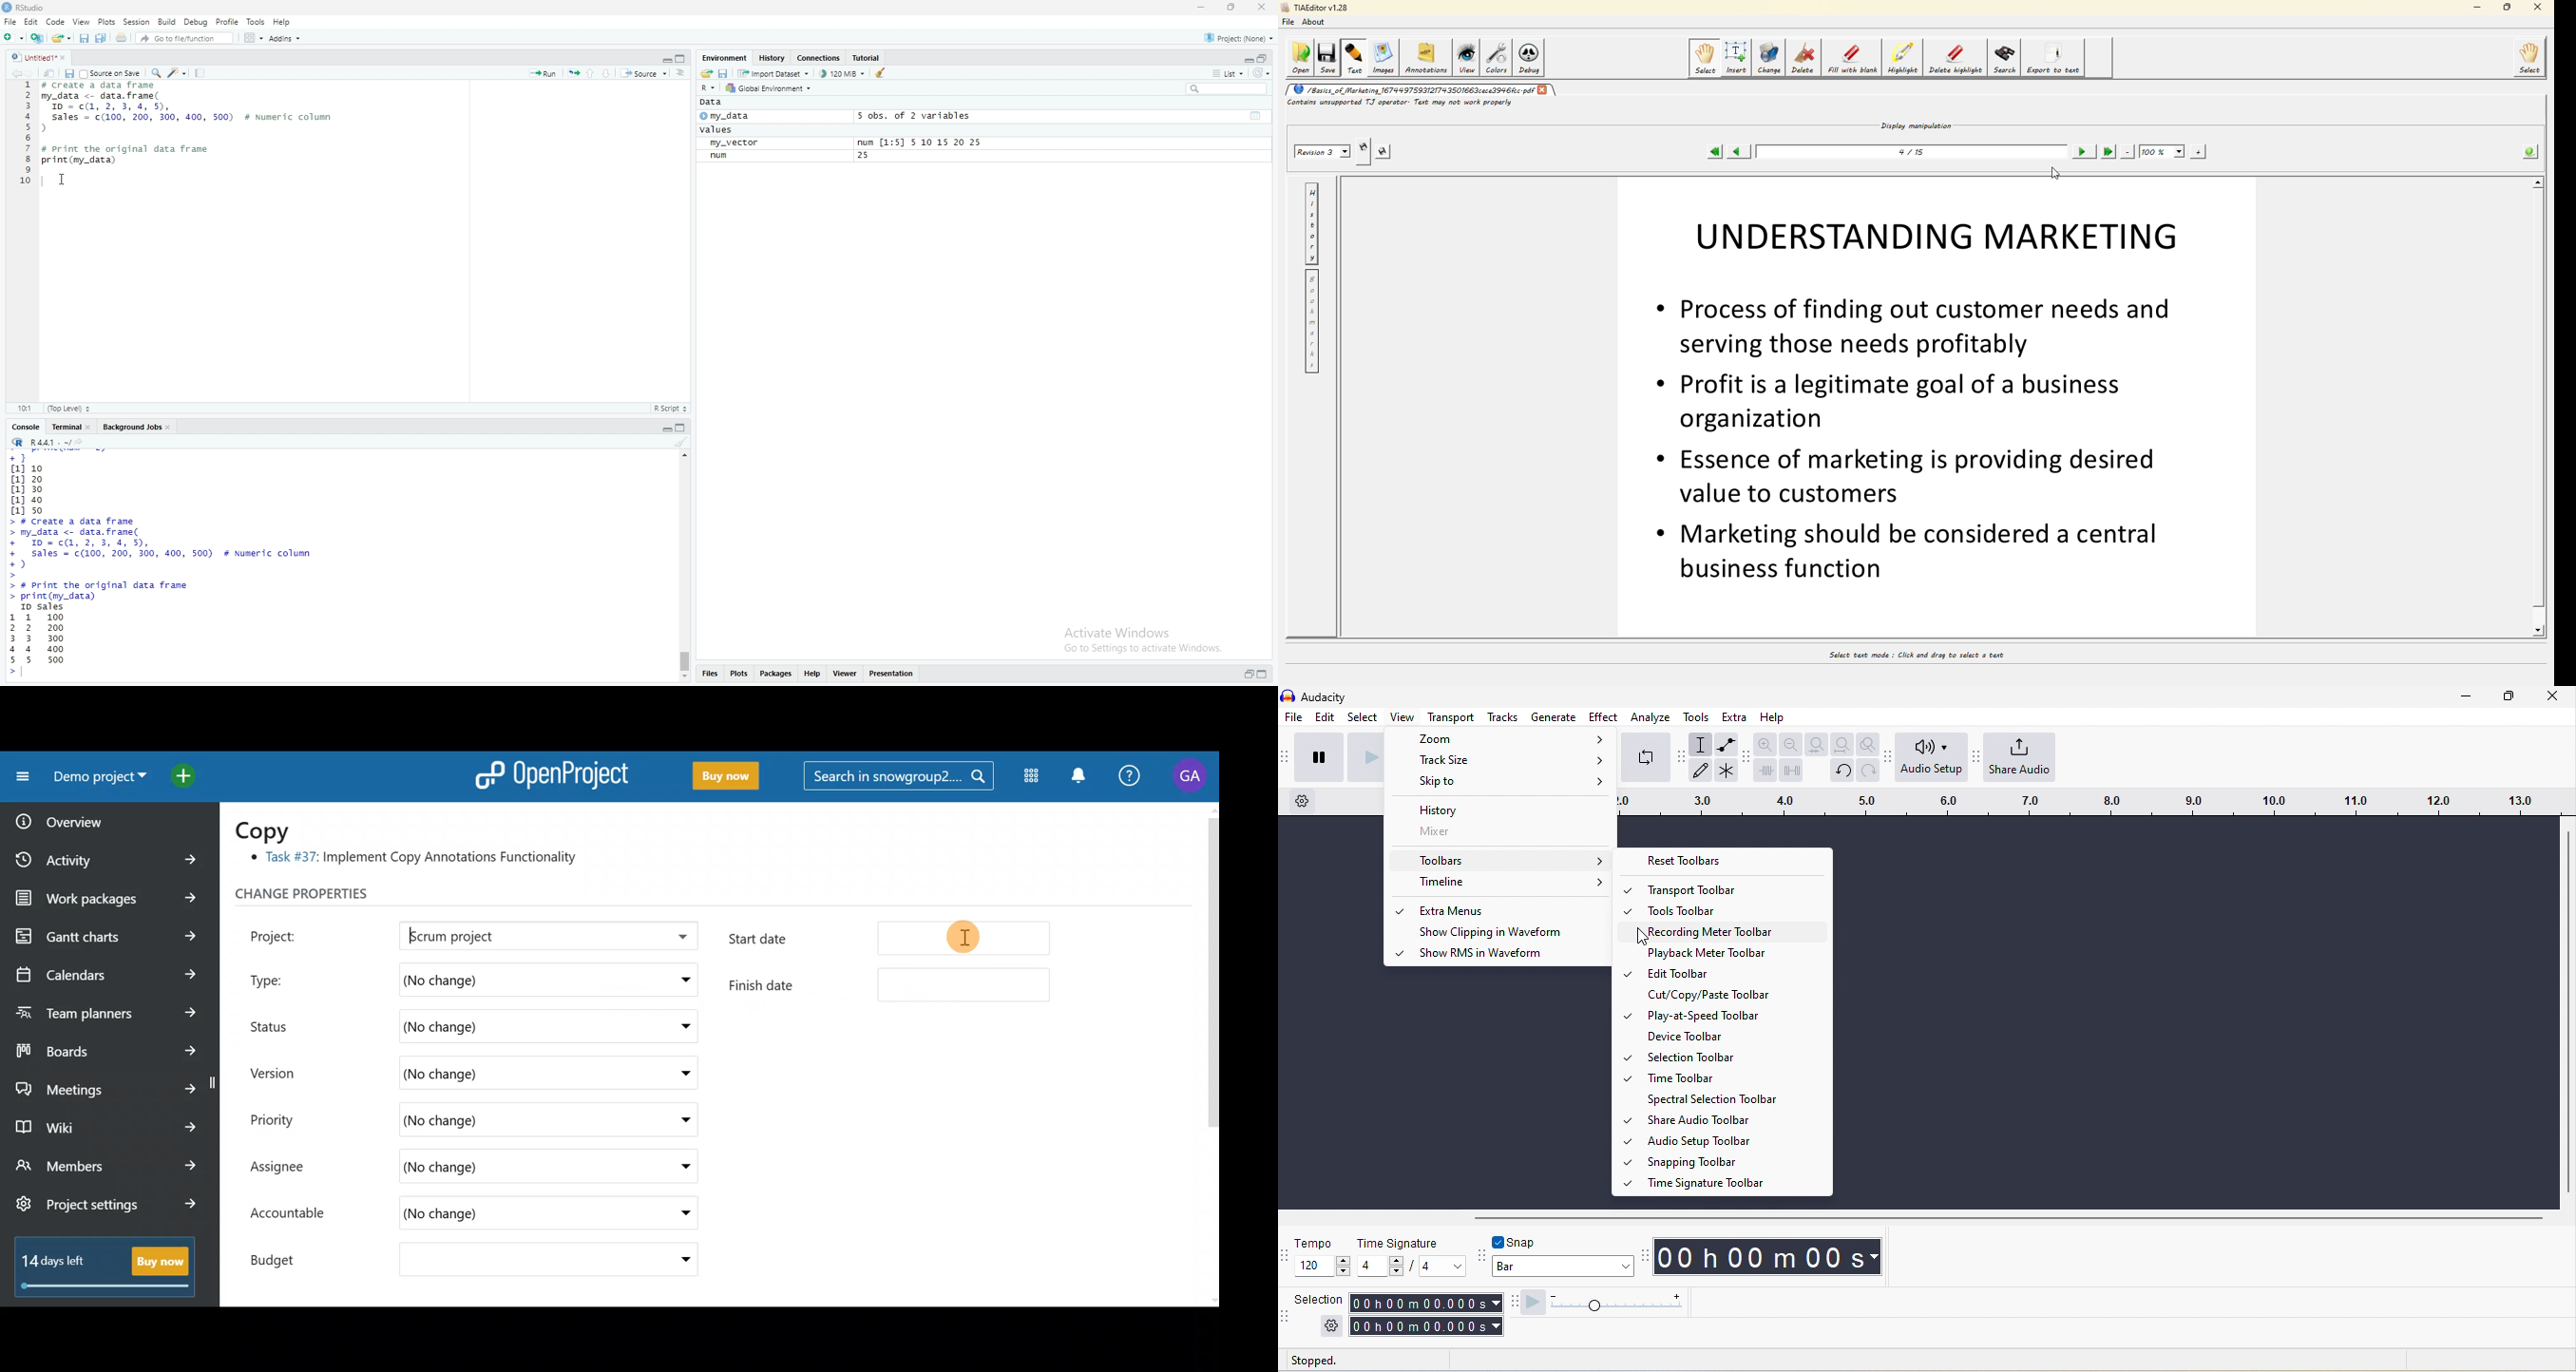  I want to click on viewer, so click(846, 675).